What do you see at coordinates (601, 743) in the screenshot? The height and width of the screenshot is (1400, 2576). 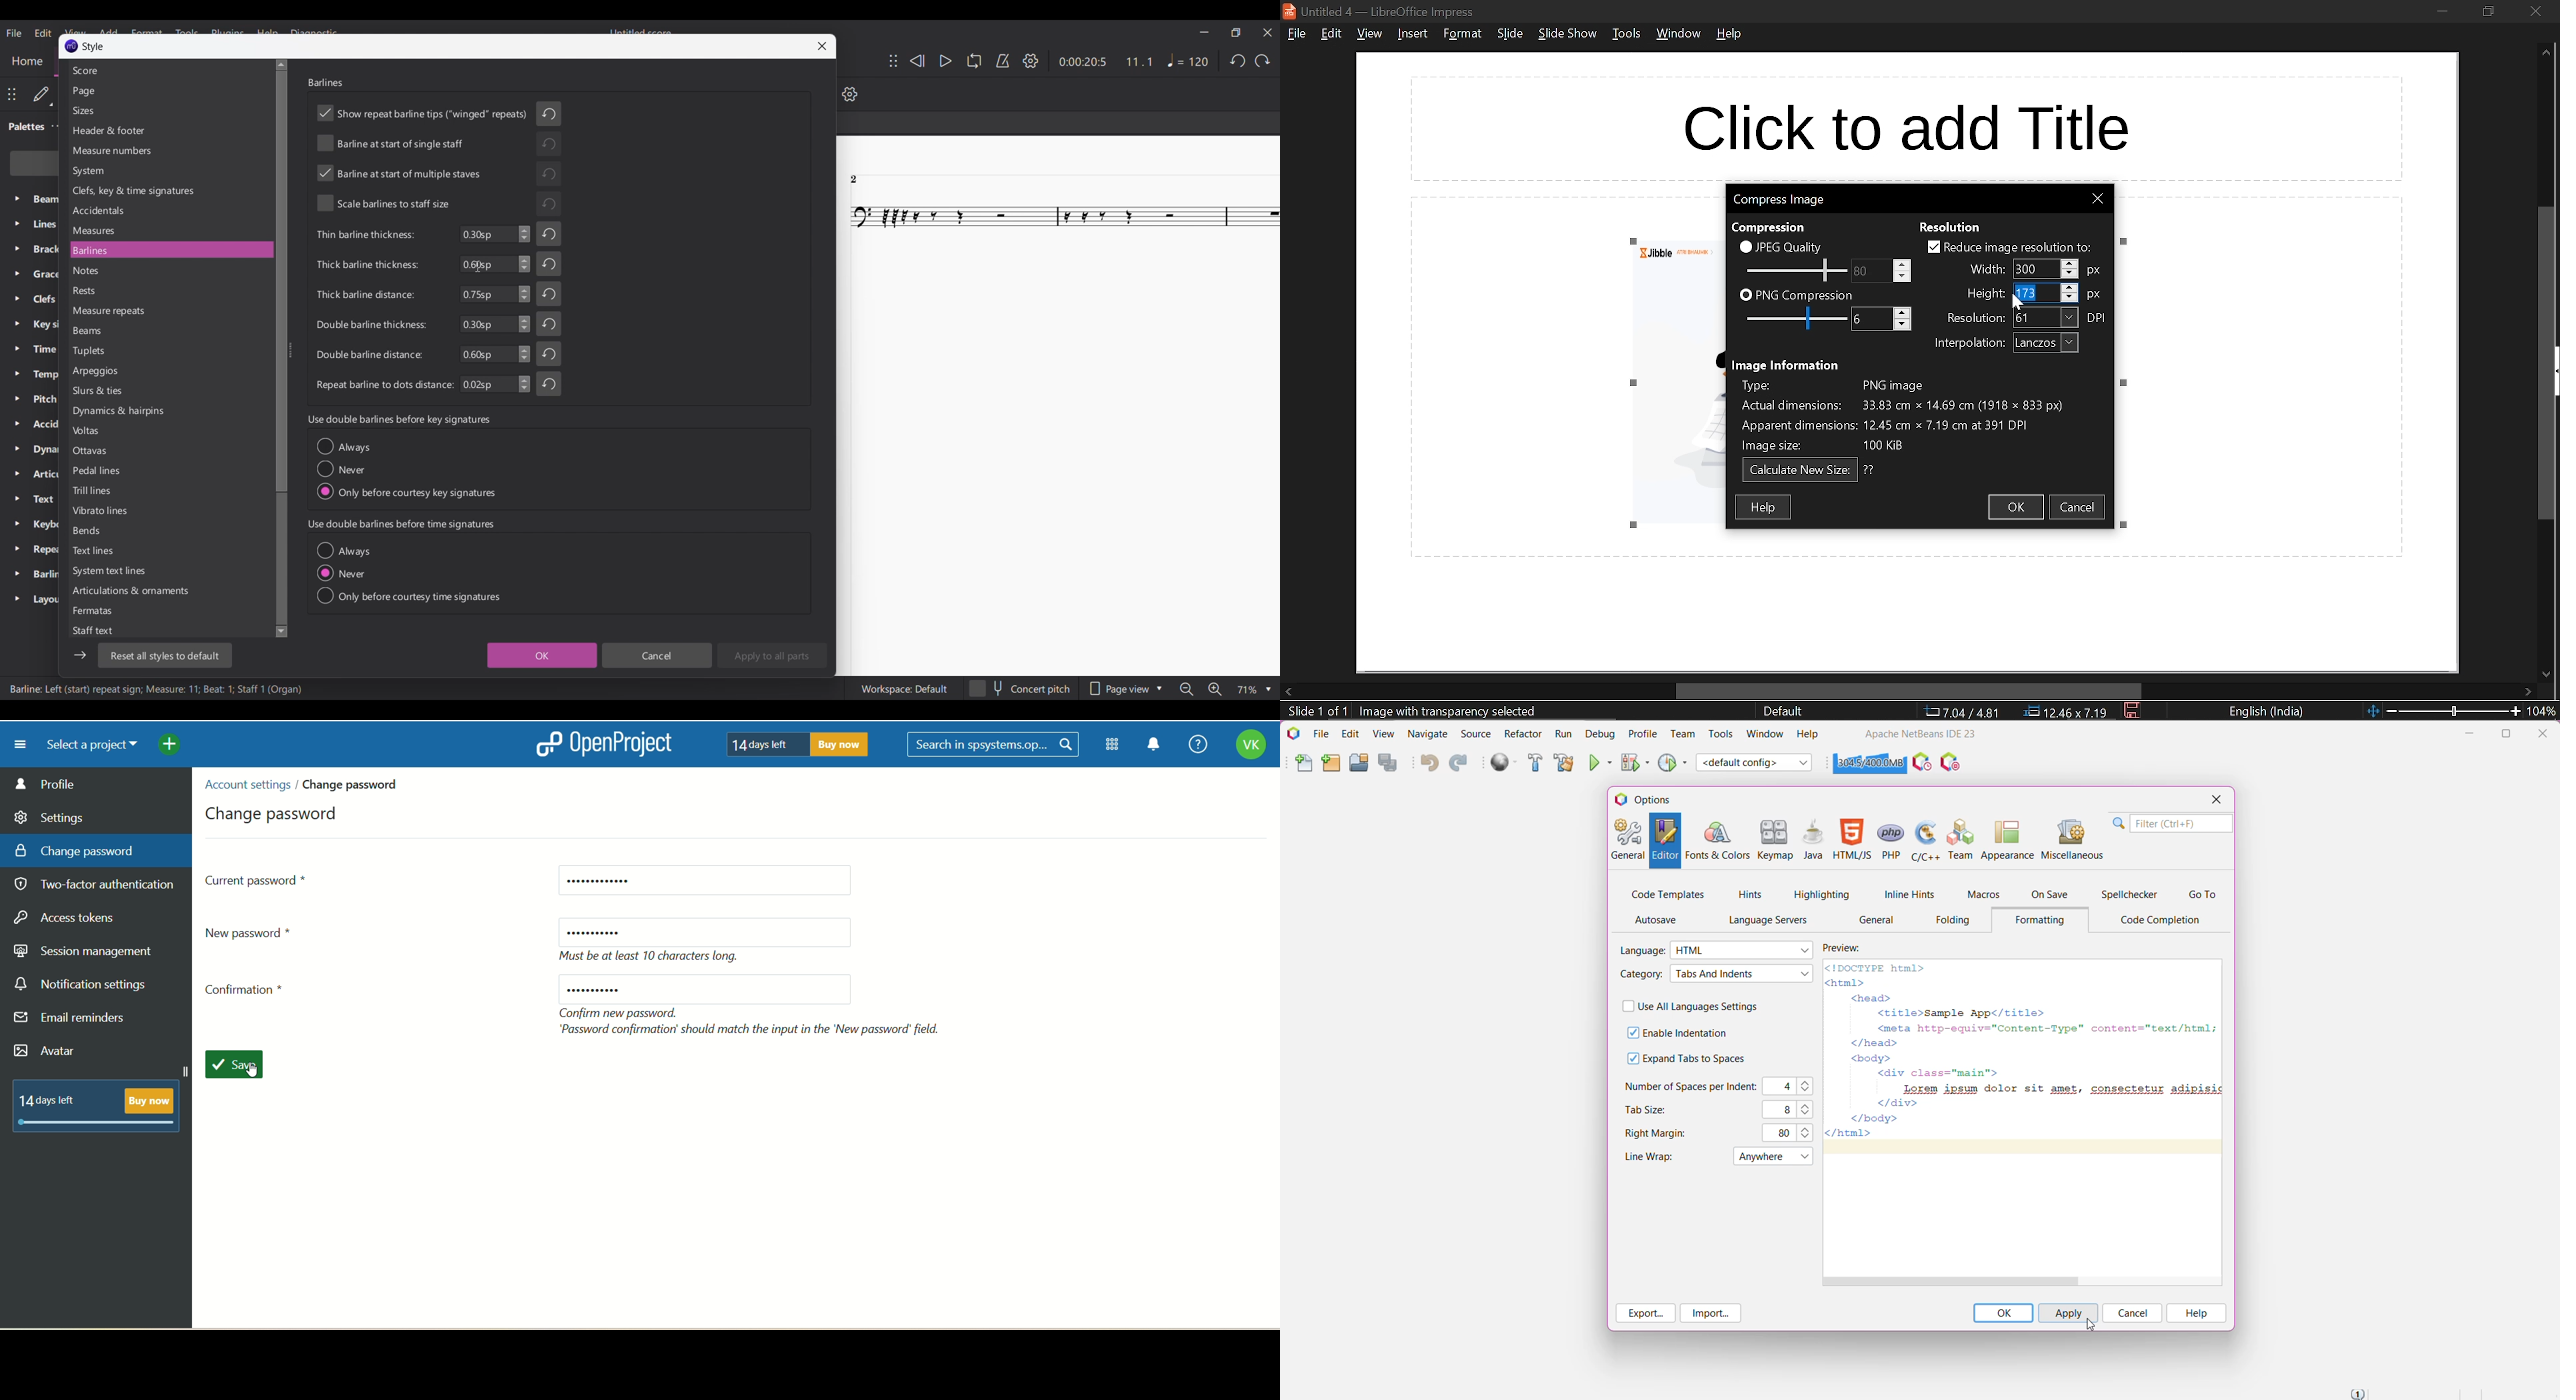 I see `openproject` at bounding box center [601, 743].